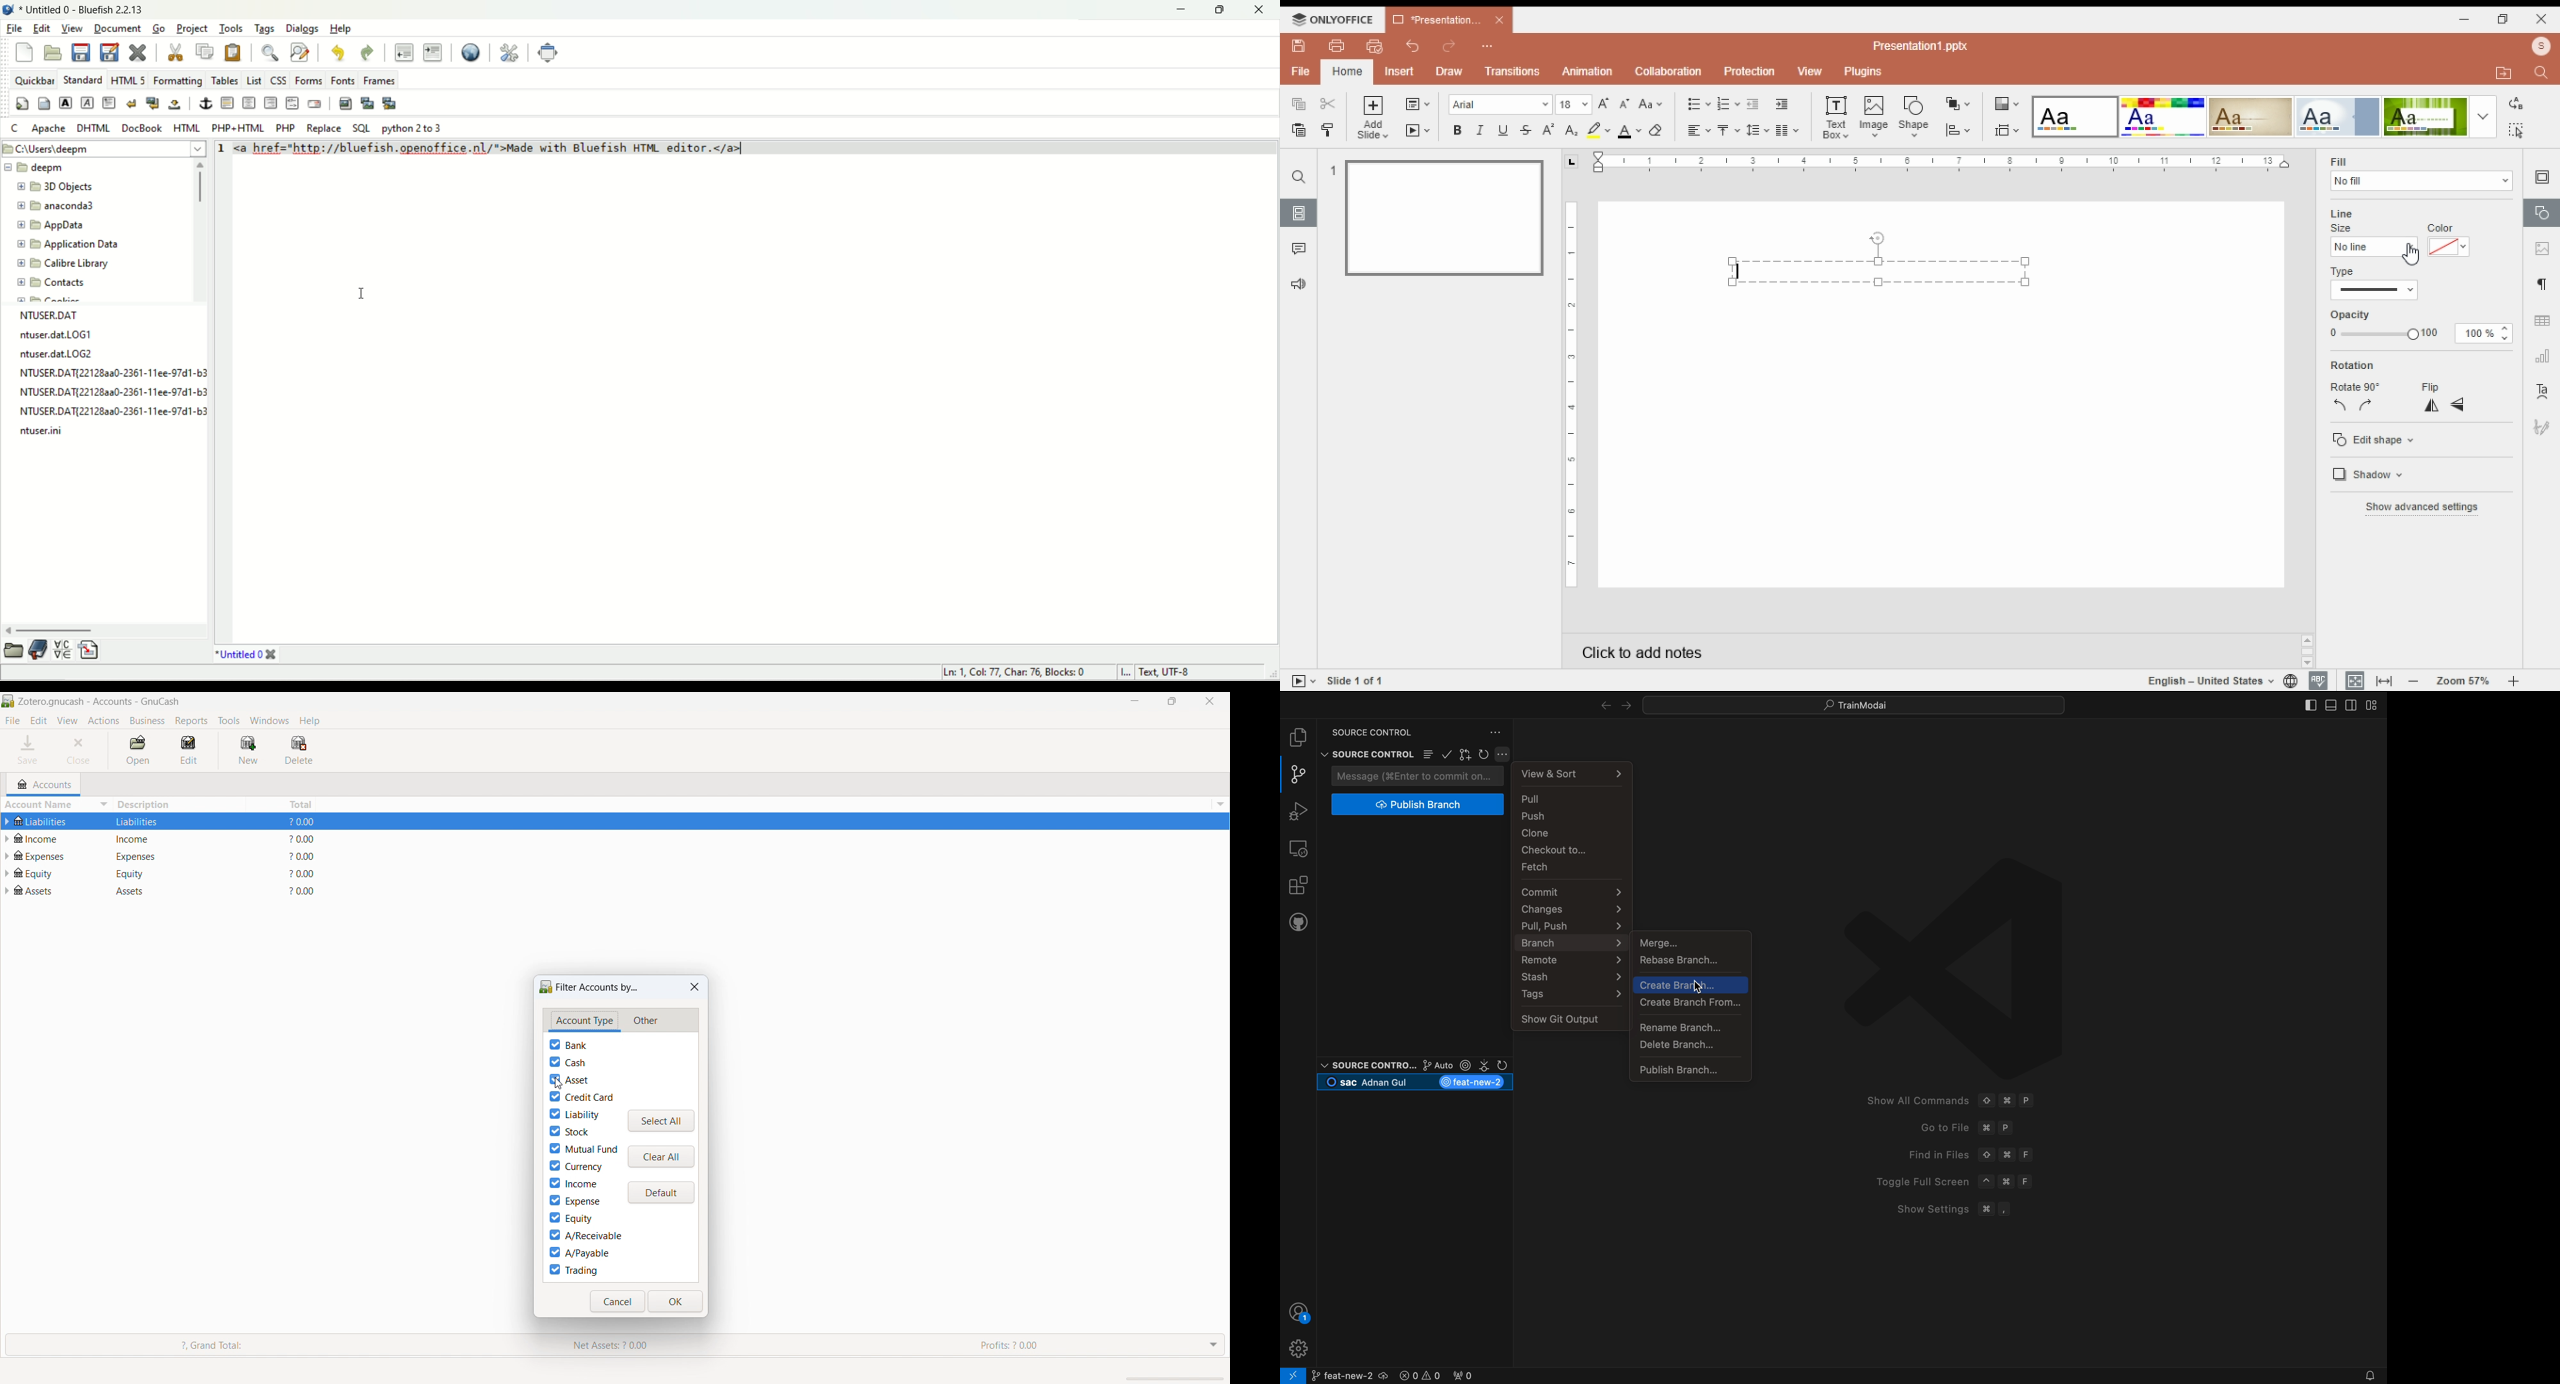 Image resolution: width=2576 pixels, height=1400 pixels. I want to click on 3D objects, so click(54, 185).